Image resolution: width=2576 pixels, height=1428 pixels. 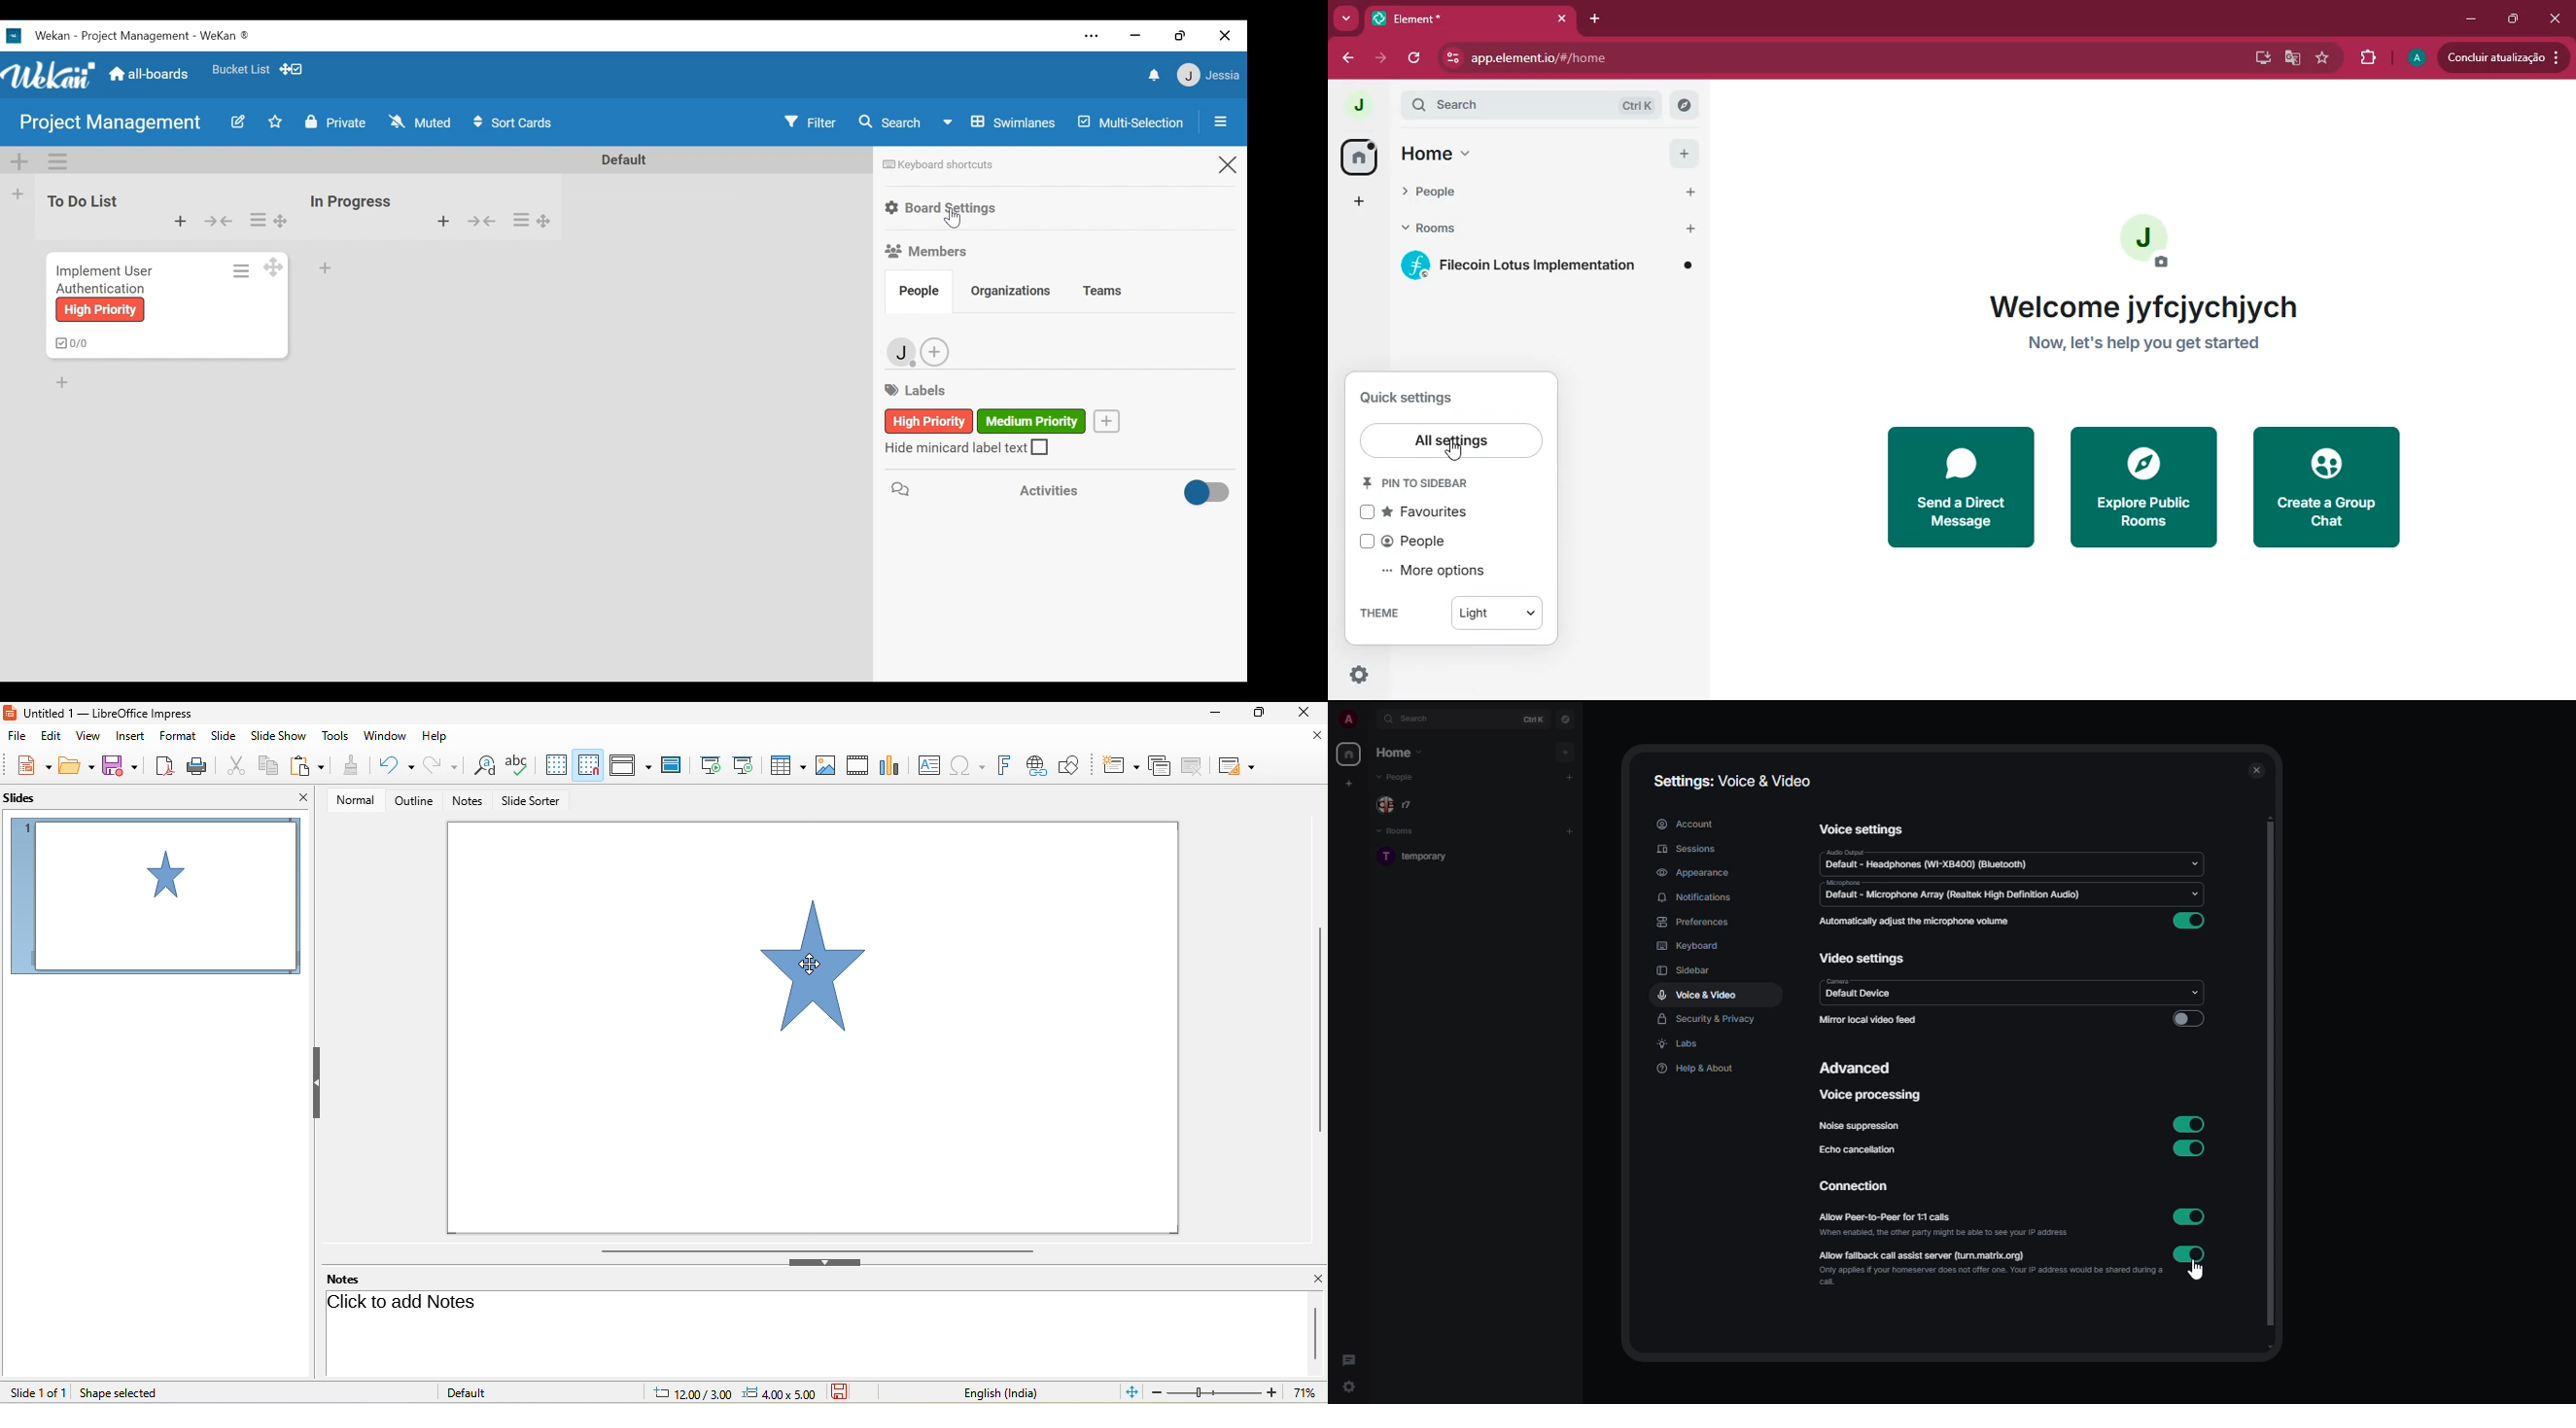 What do you see at coordinates (1069, 764) in the screenshot?
I see `show draw function` at bounding box center [1069, 764].